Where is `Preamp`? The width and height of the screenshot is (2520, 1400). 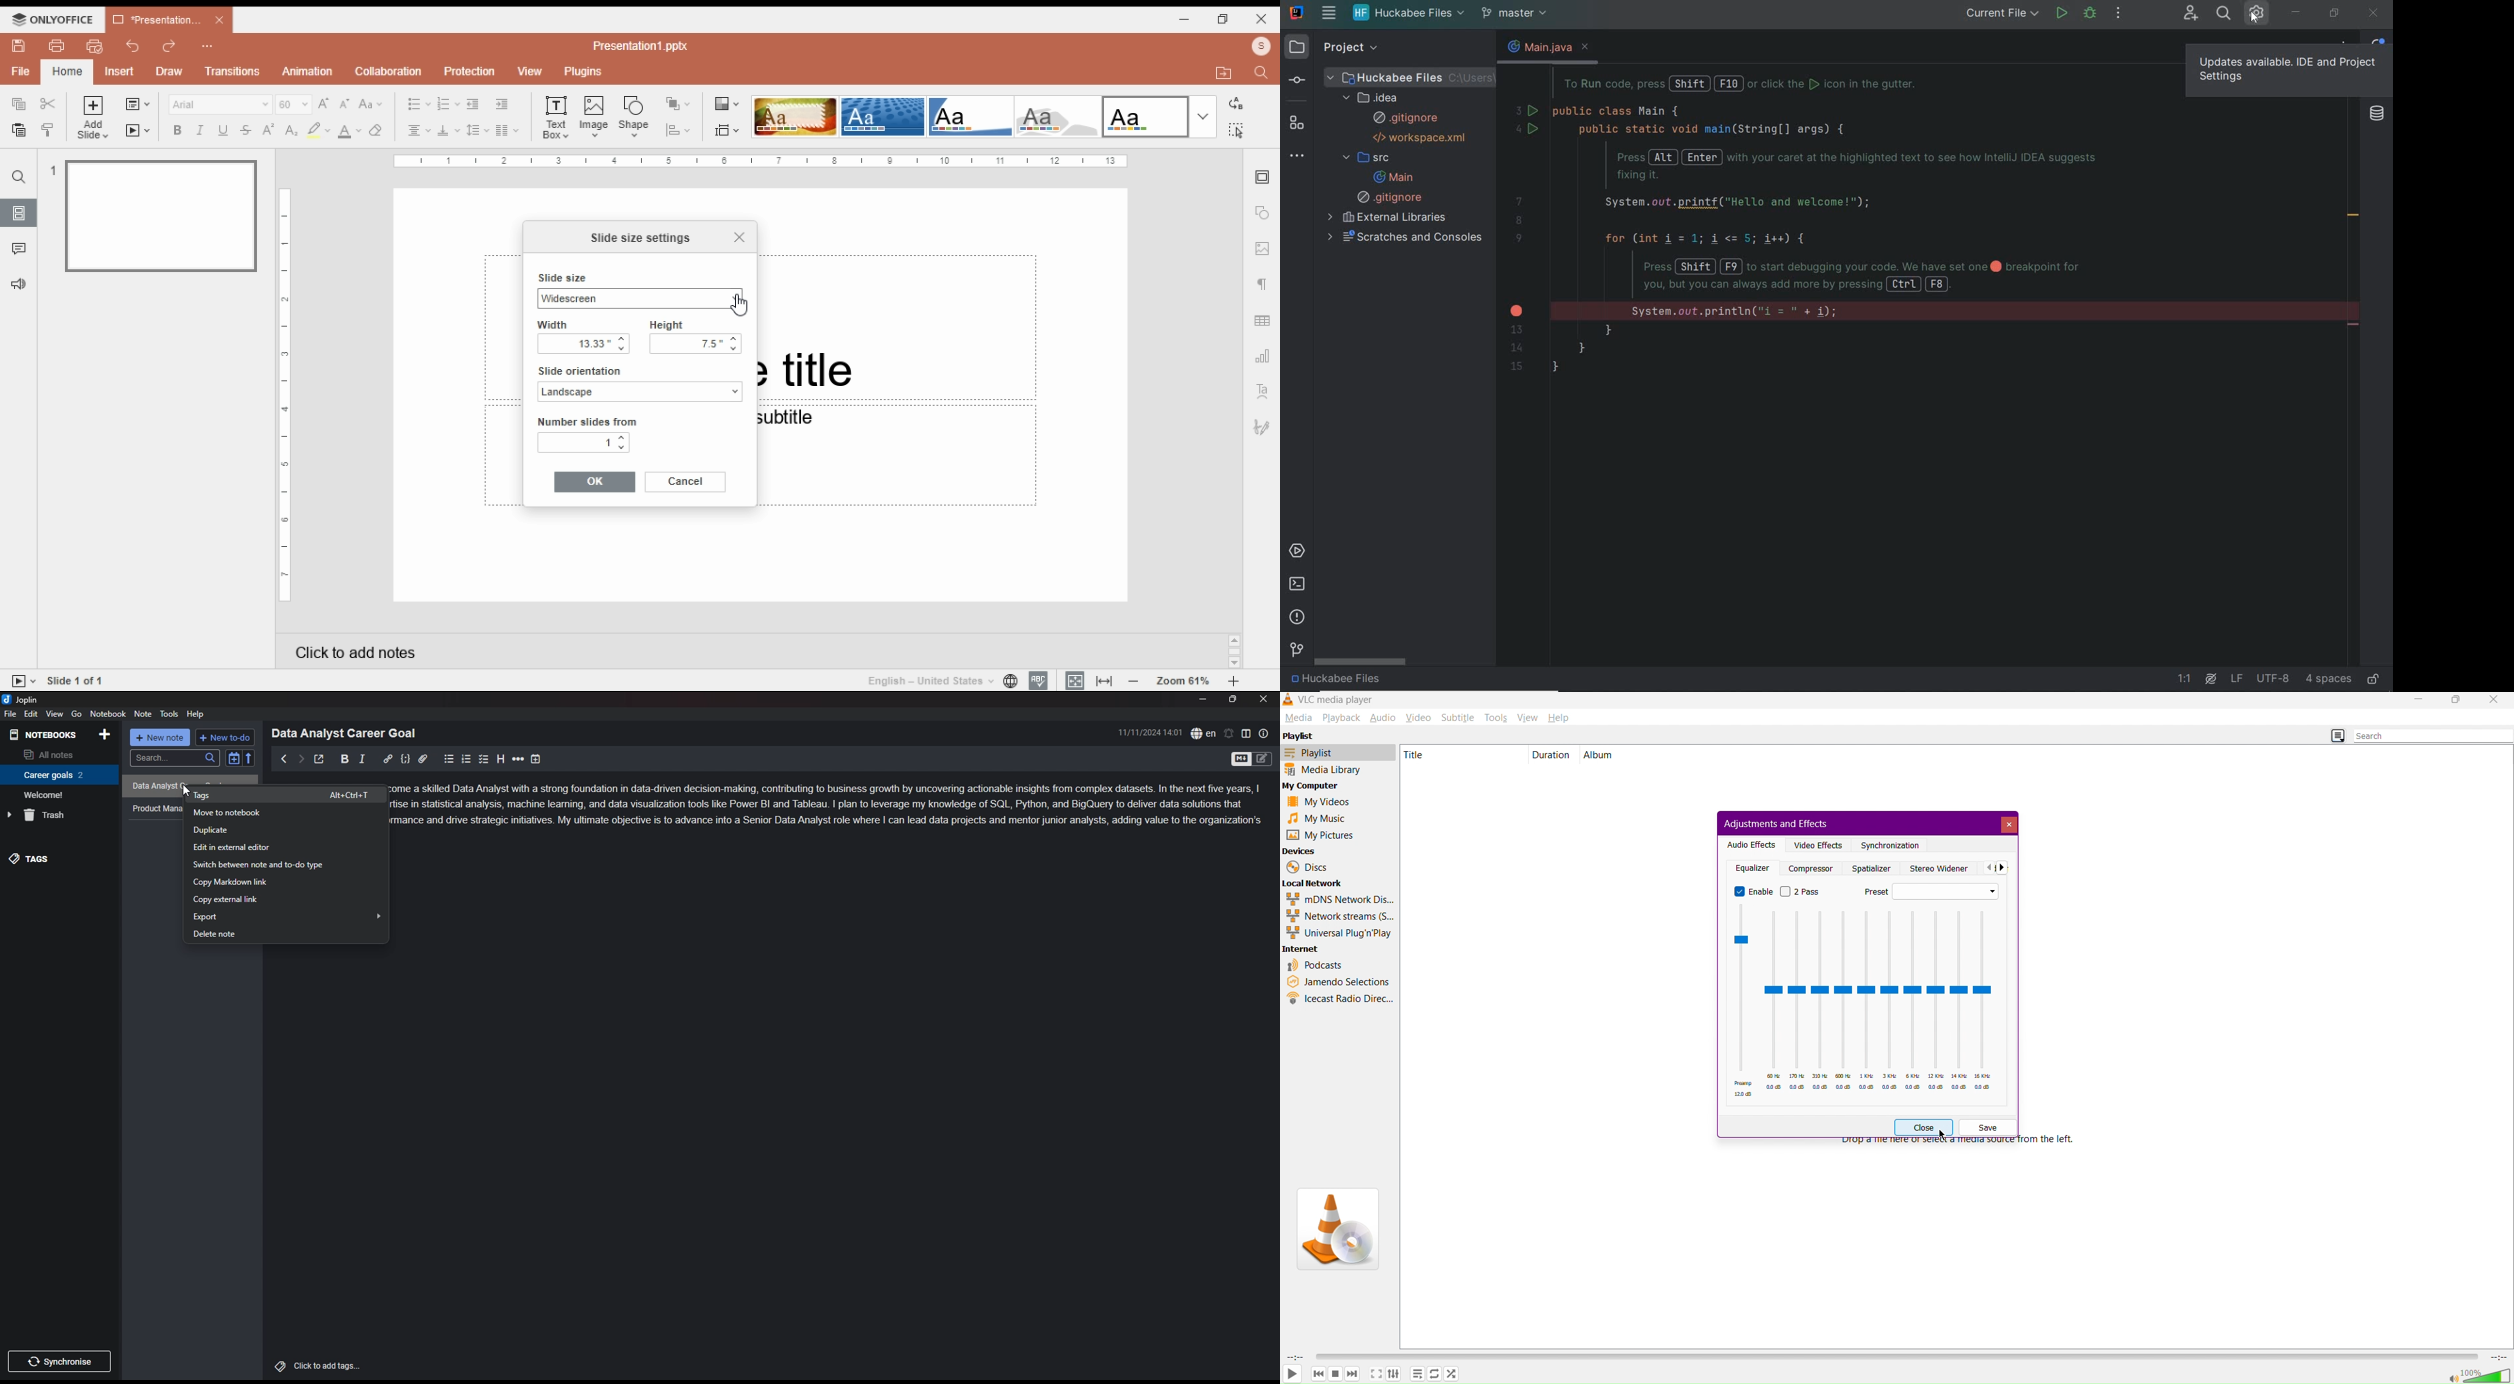
Preamp is located at coordinates (1744, 1002).